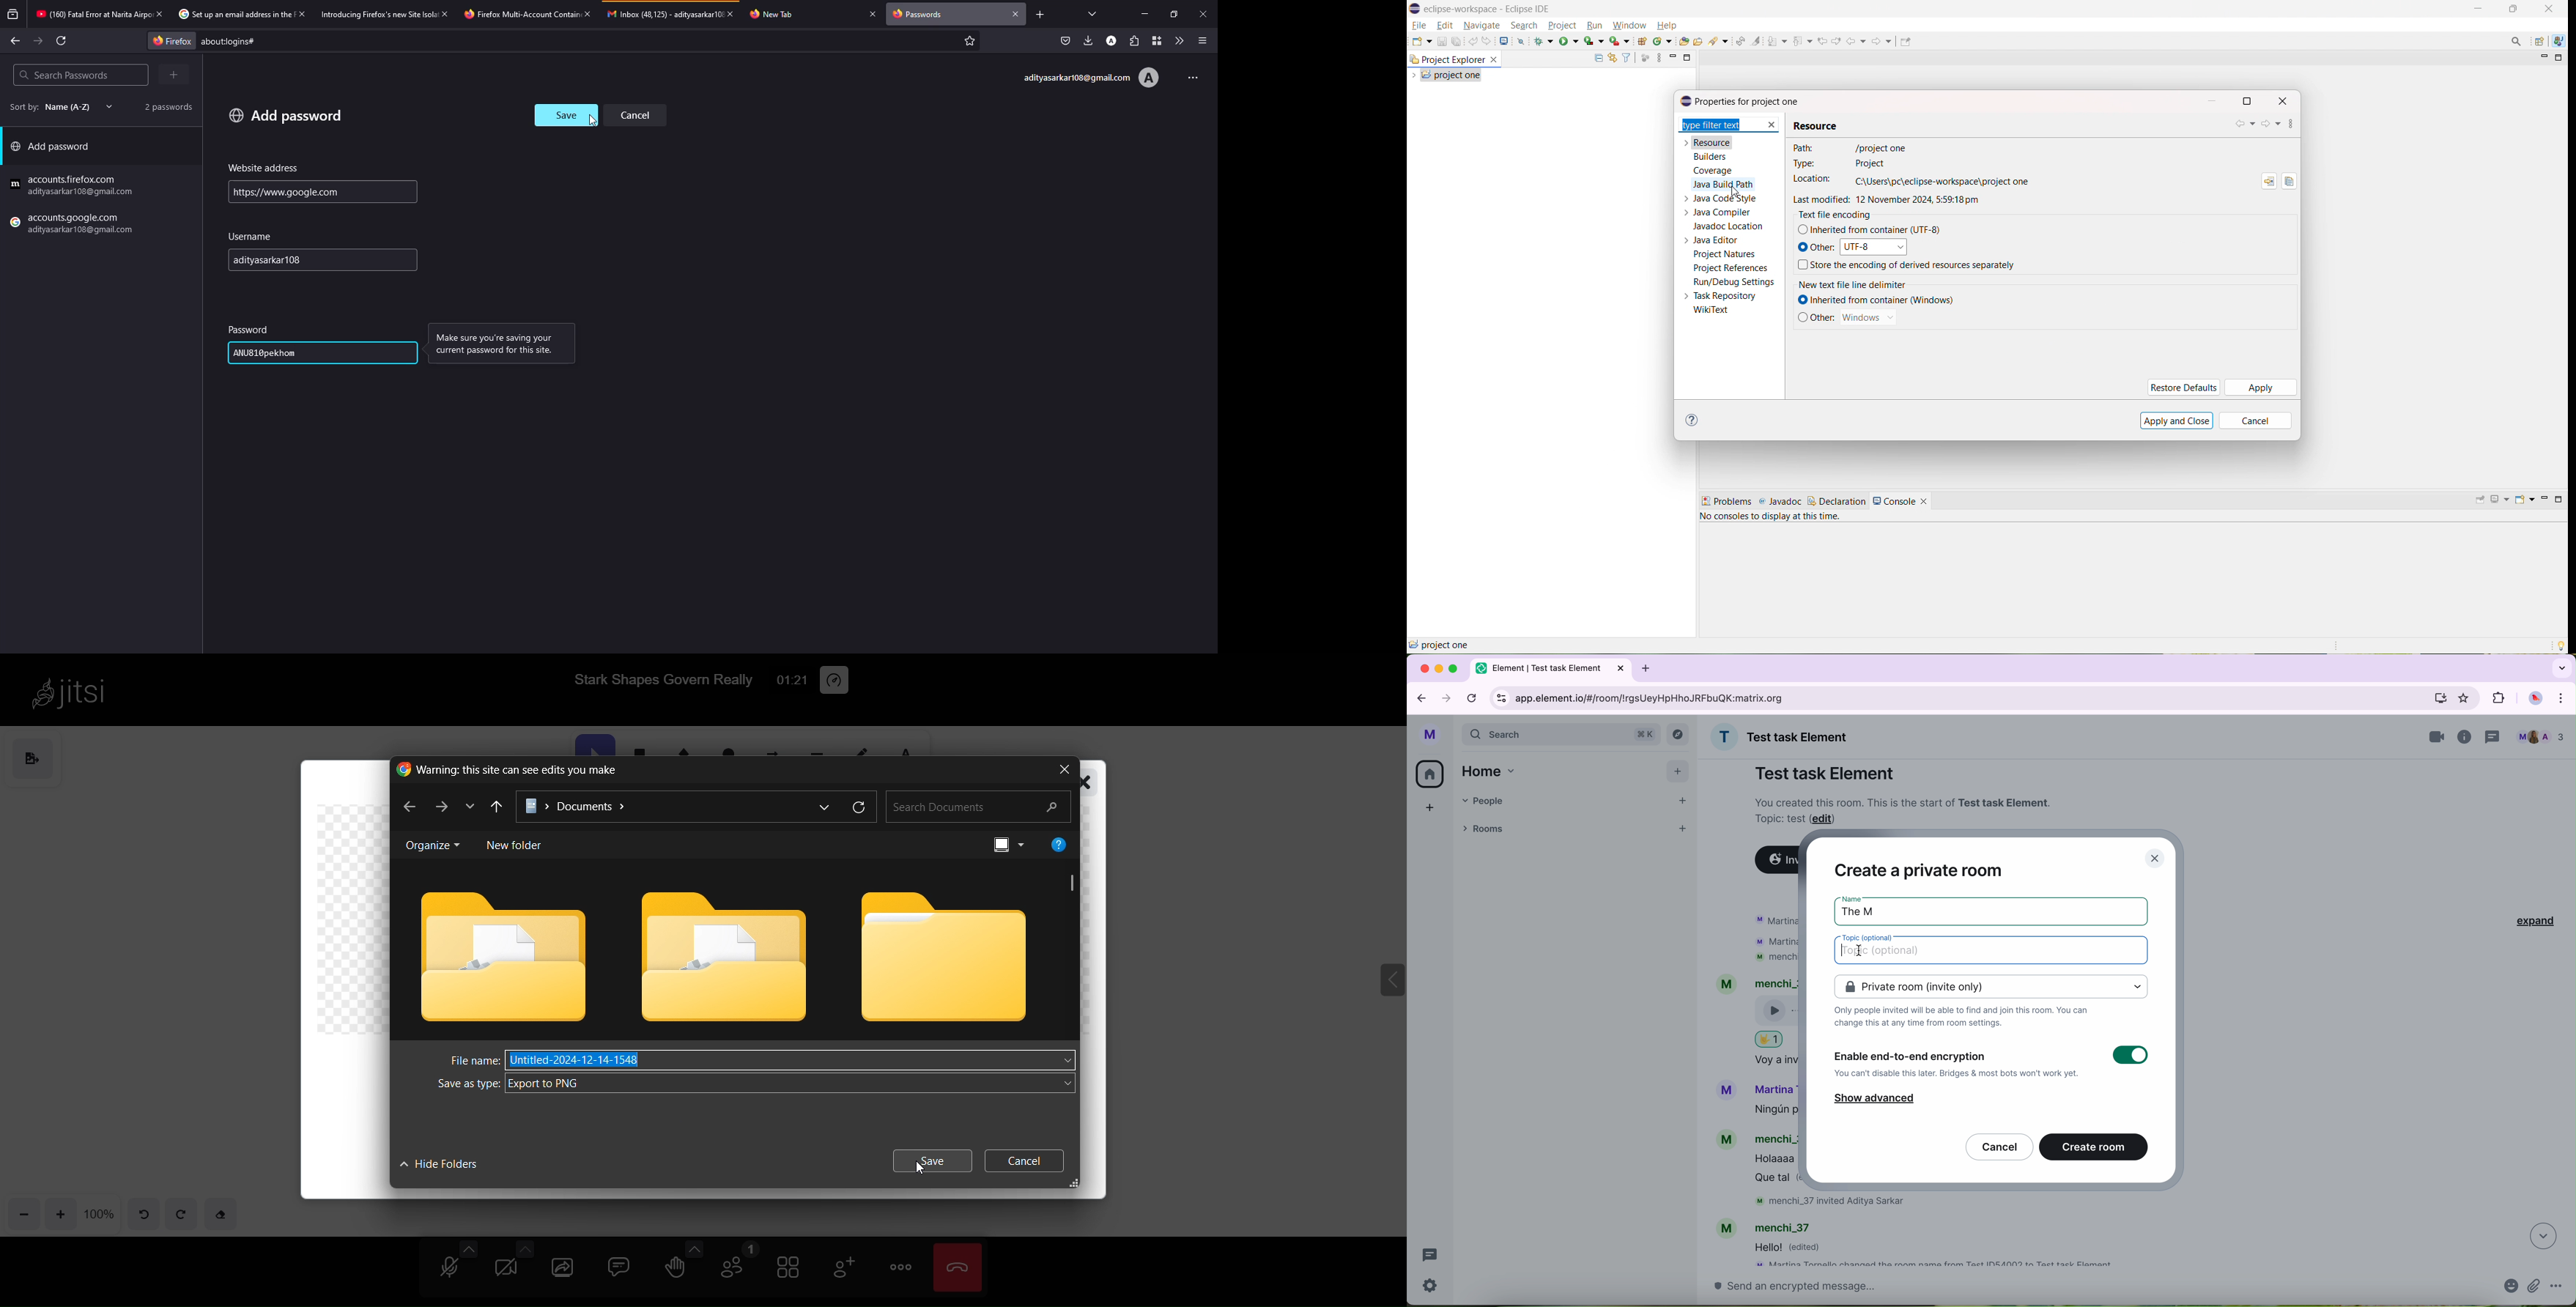  What do you see at coordinates (1863, 283) in the screenshot?
I see `new text file line delimiter ` at bounding box center [1863, 283].